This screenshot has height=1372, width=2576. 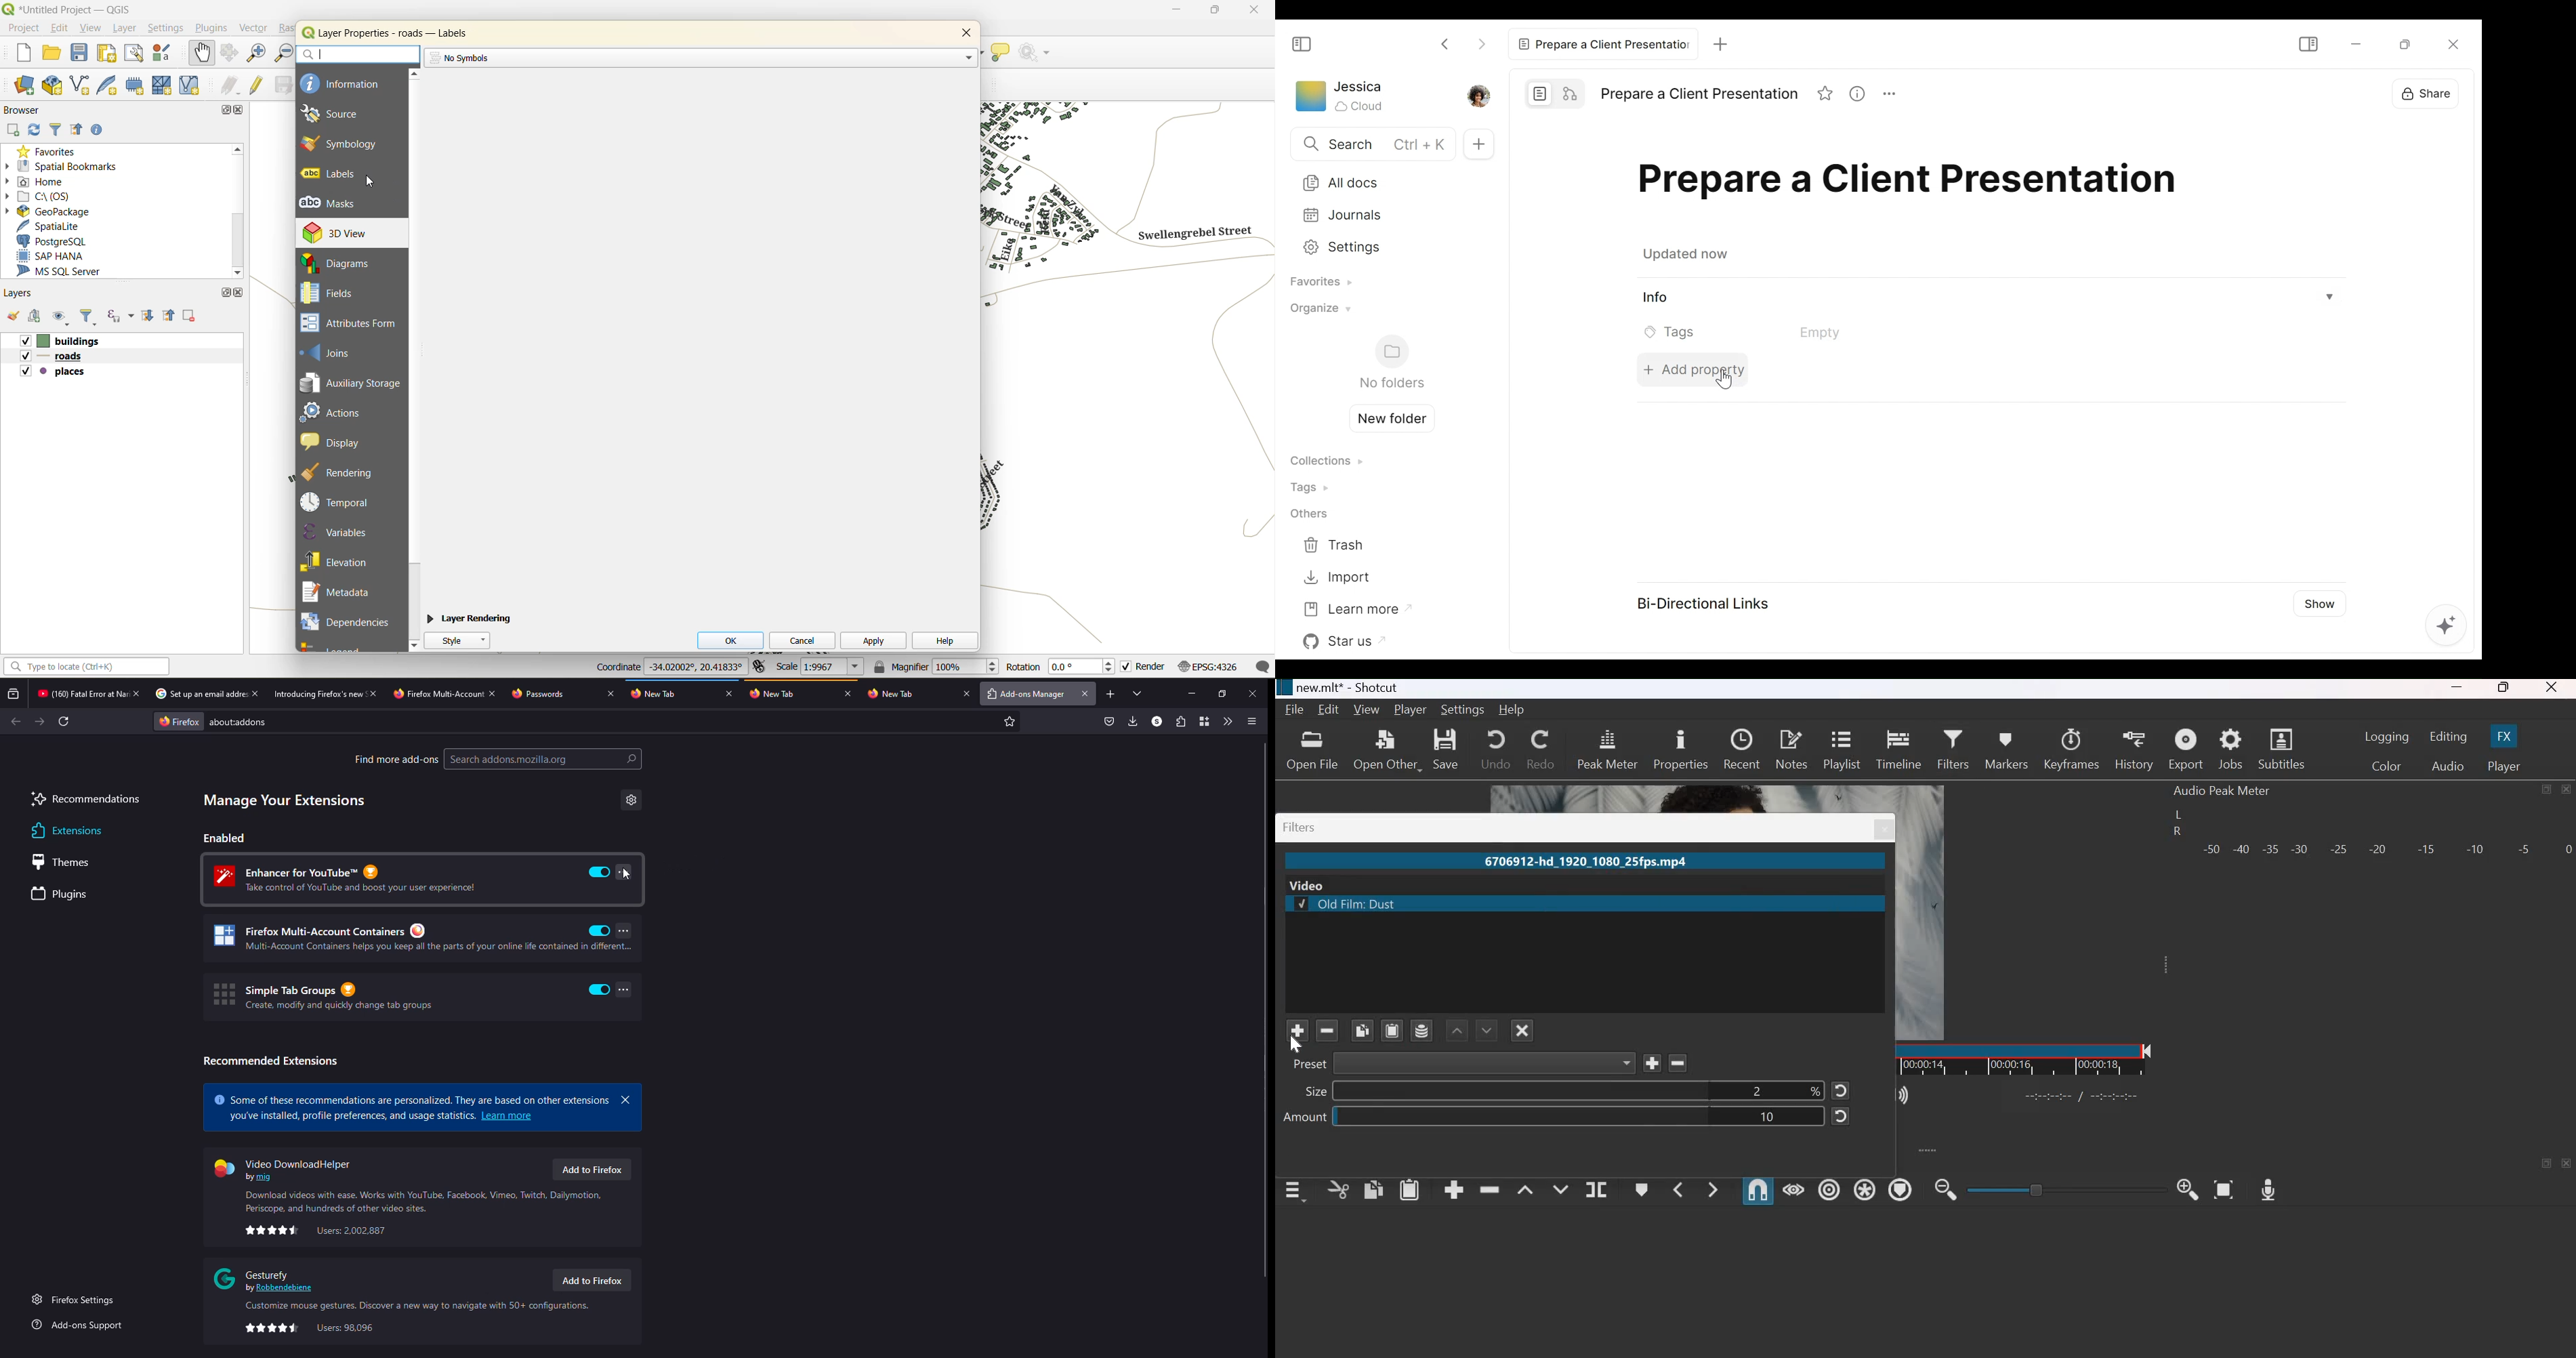 I want to click on Learn more, so click(x=1356, y=608).